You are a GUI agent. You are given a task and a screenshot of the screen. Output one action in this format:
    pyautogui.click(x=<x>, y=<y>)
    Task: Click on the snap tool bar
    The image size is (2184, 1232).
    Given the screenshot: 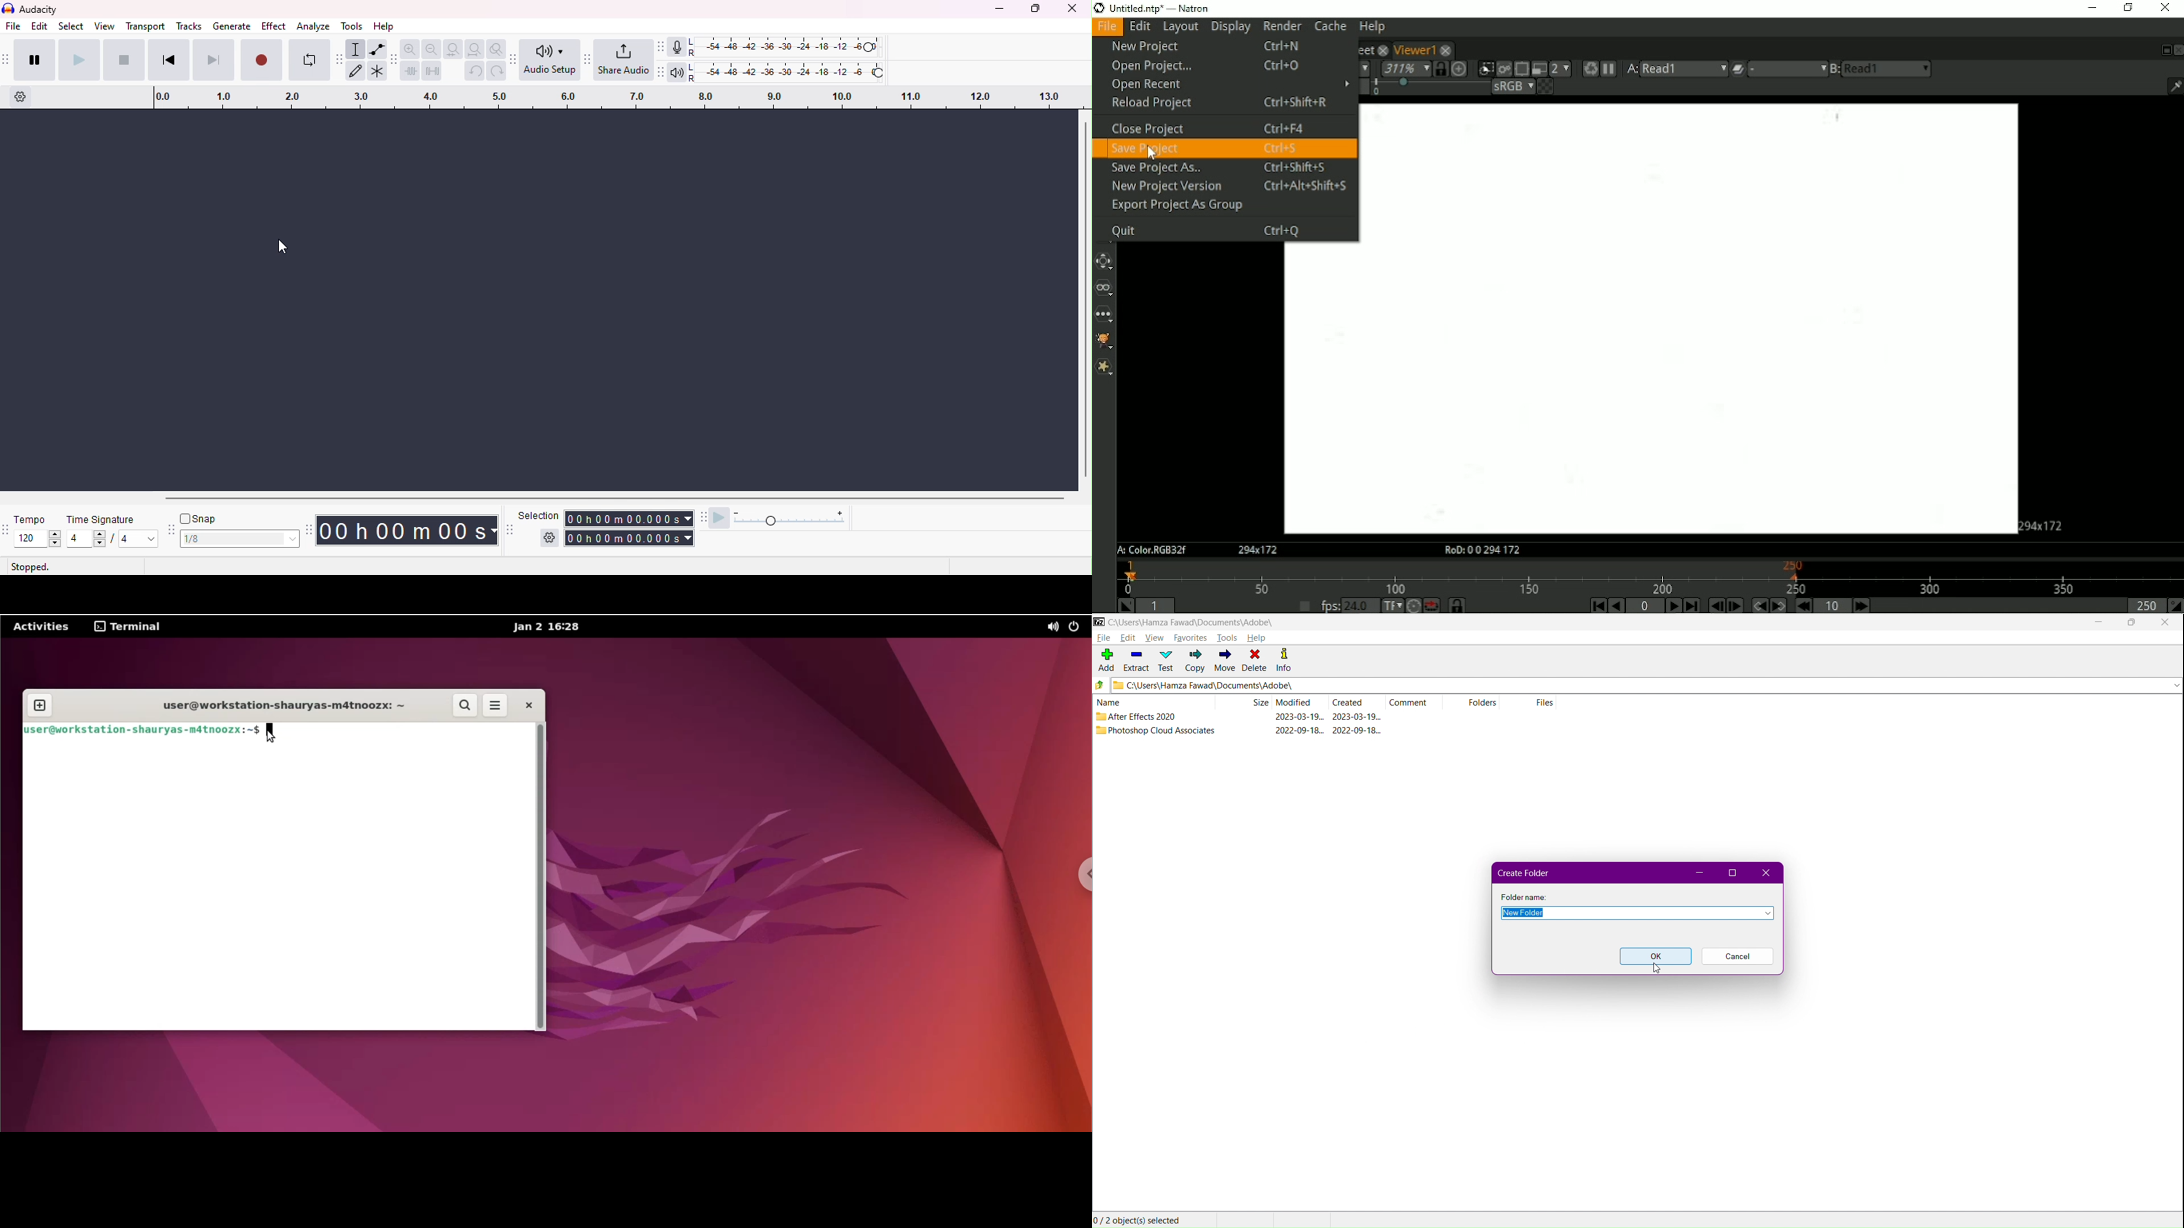 What is the action you would take?
    pyautogui.click(x=173, y=531)
    